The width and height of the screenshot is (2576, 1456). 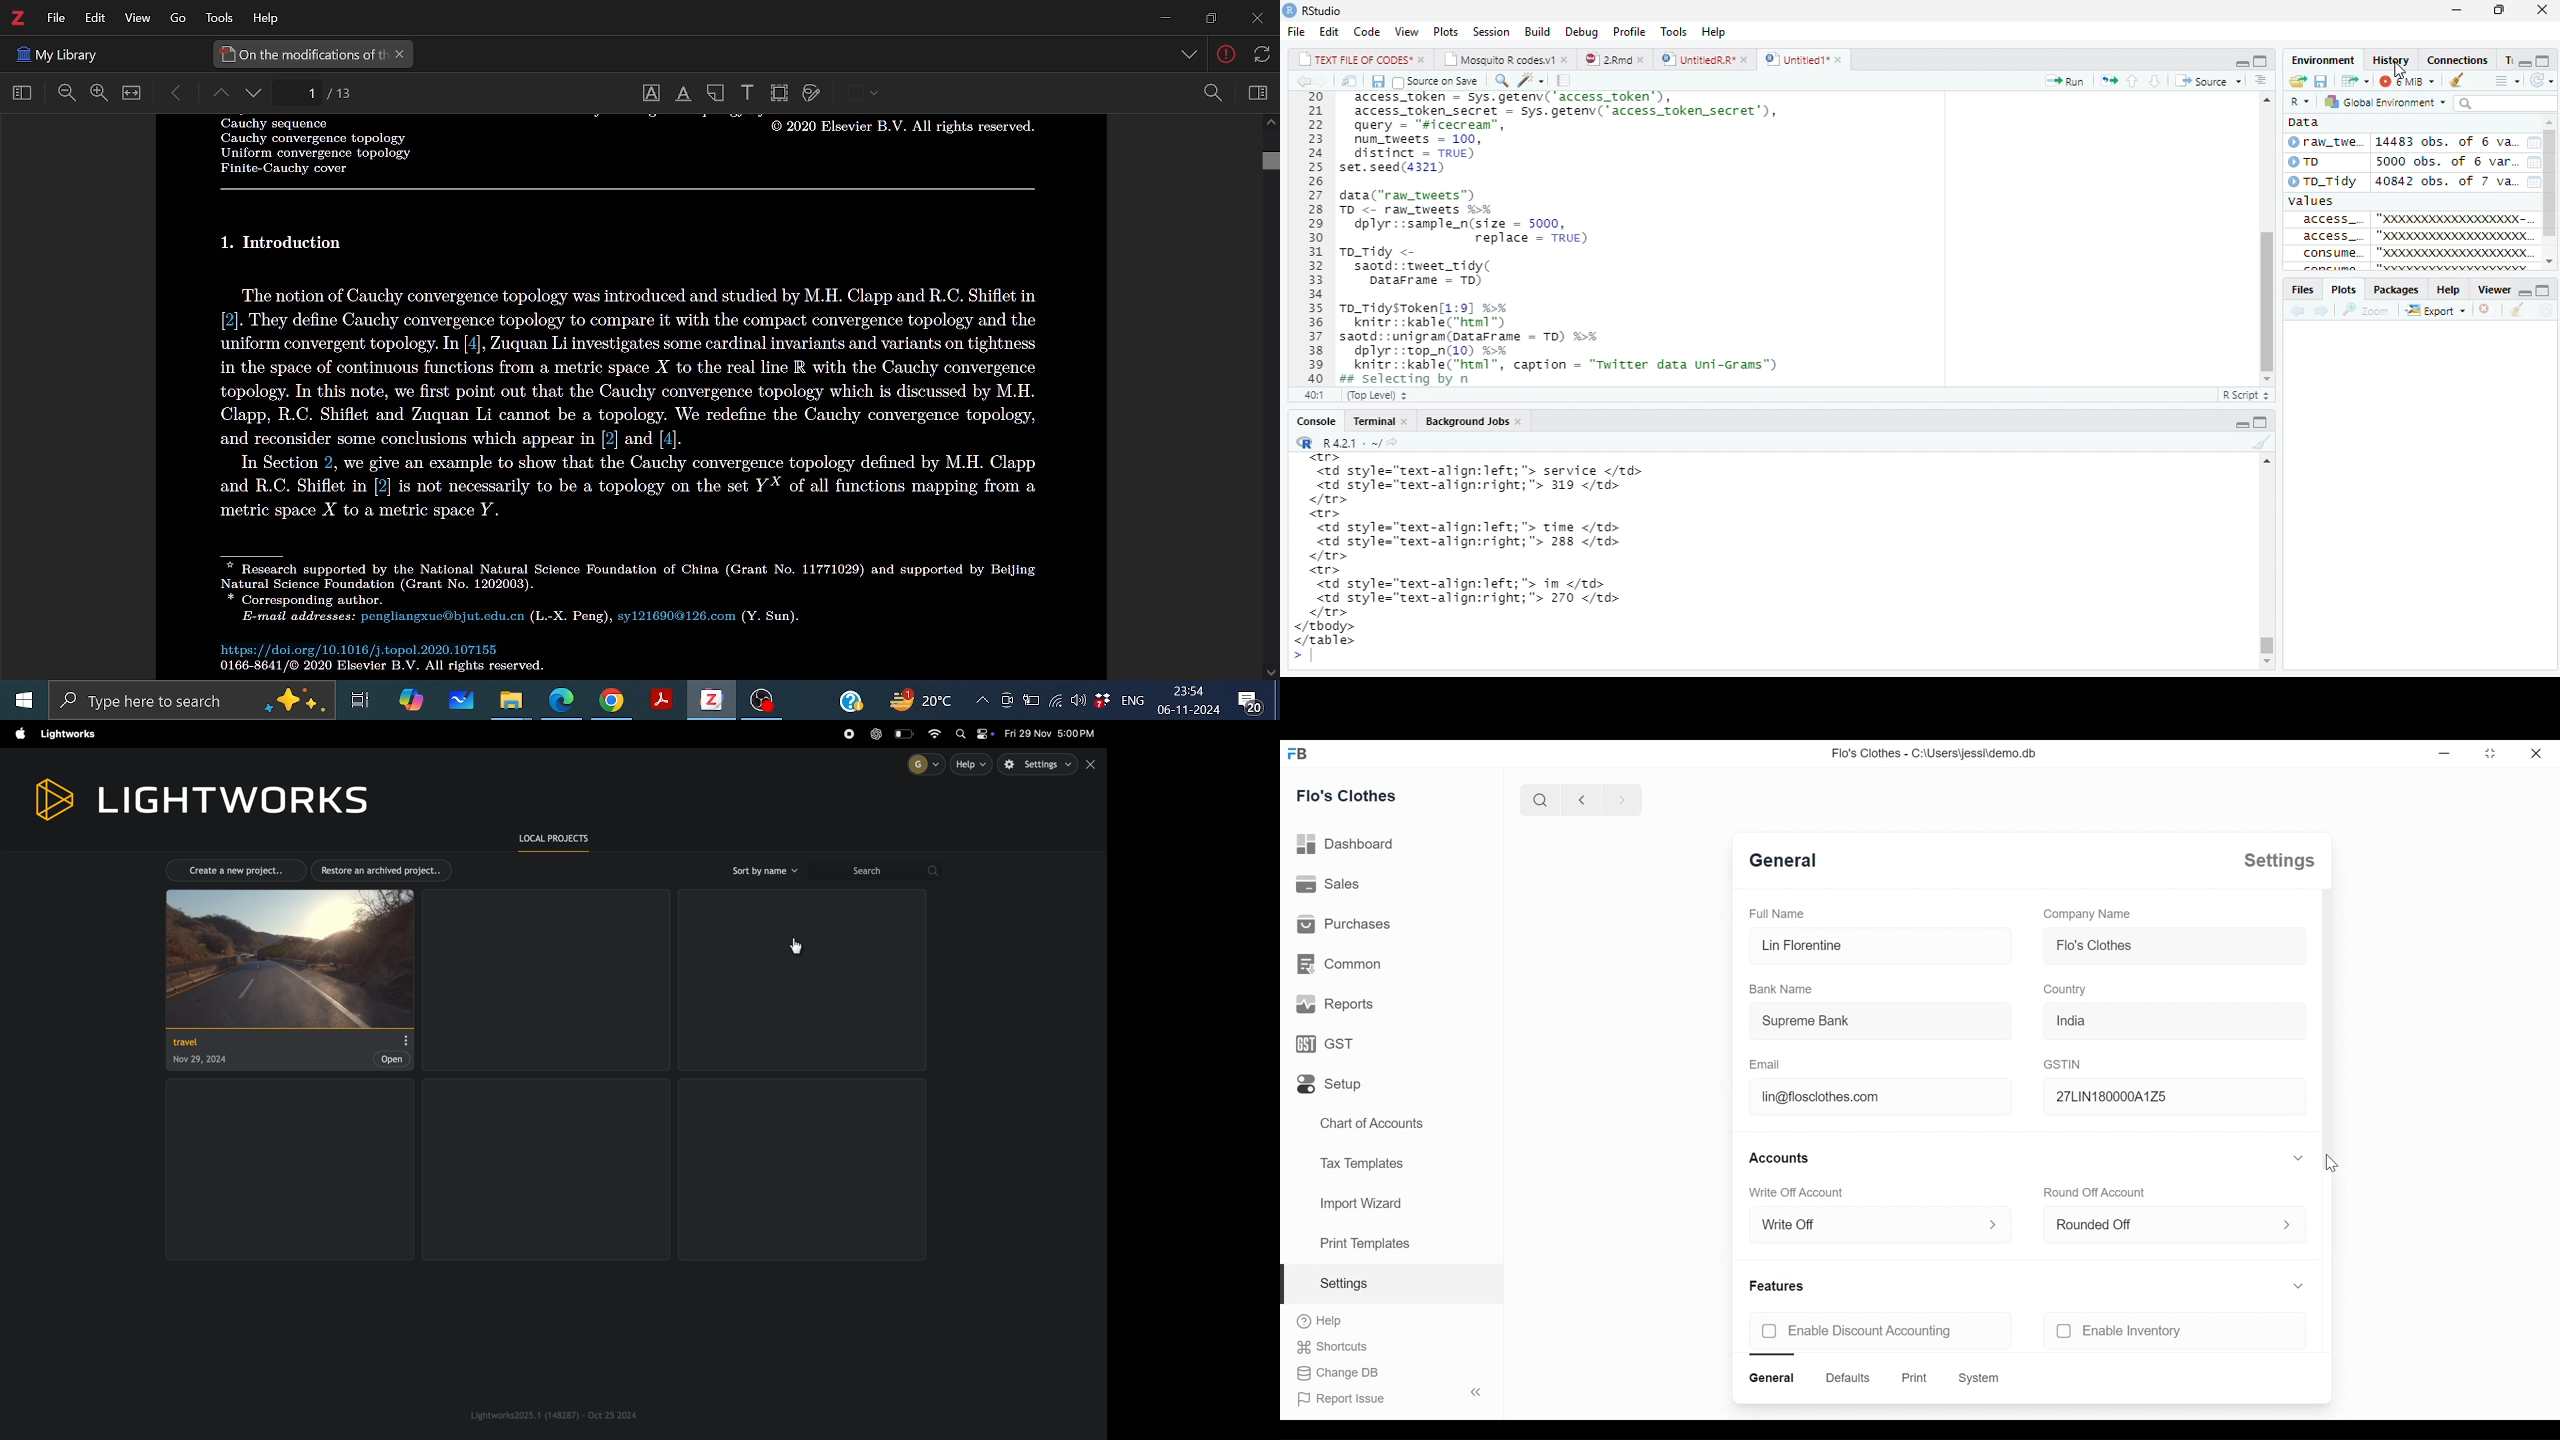 I want to click on minimize/maximize, so click(x=2539, y=57).